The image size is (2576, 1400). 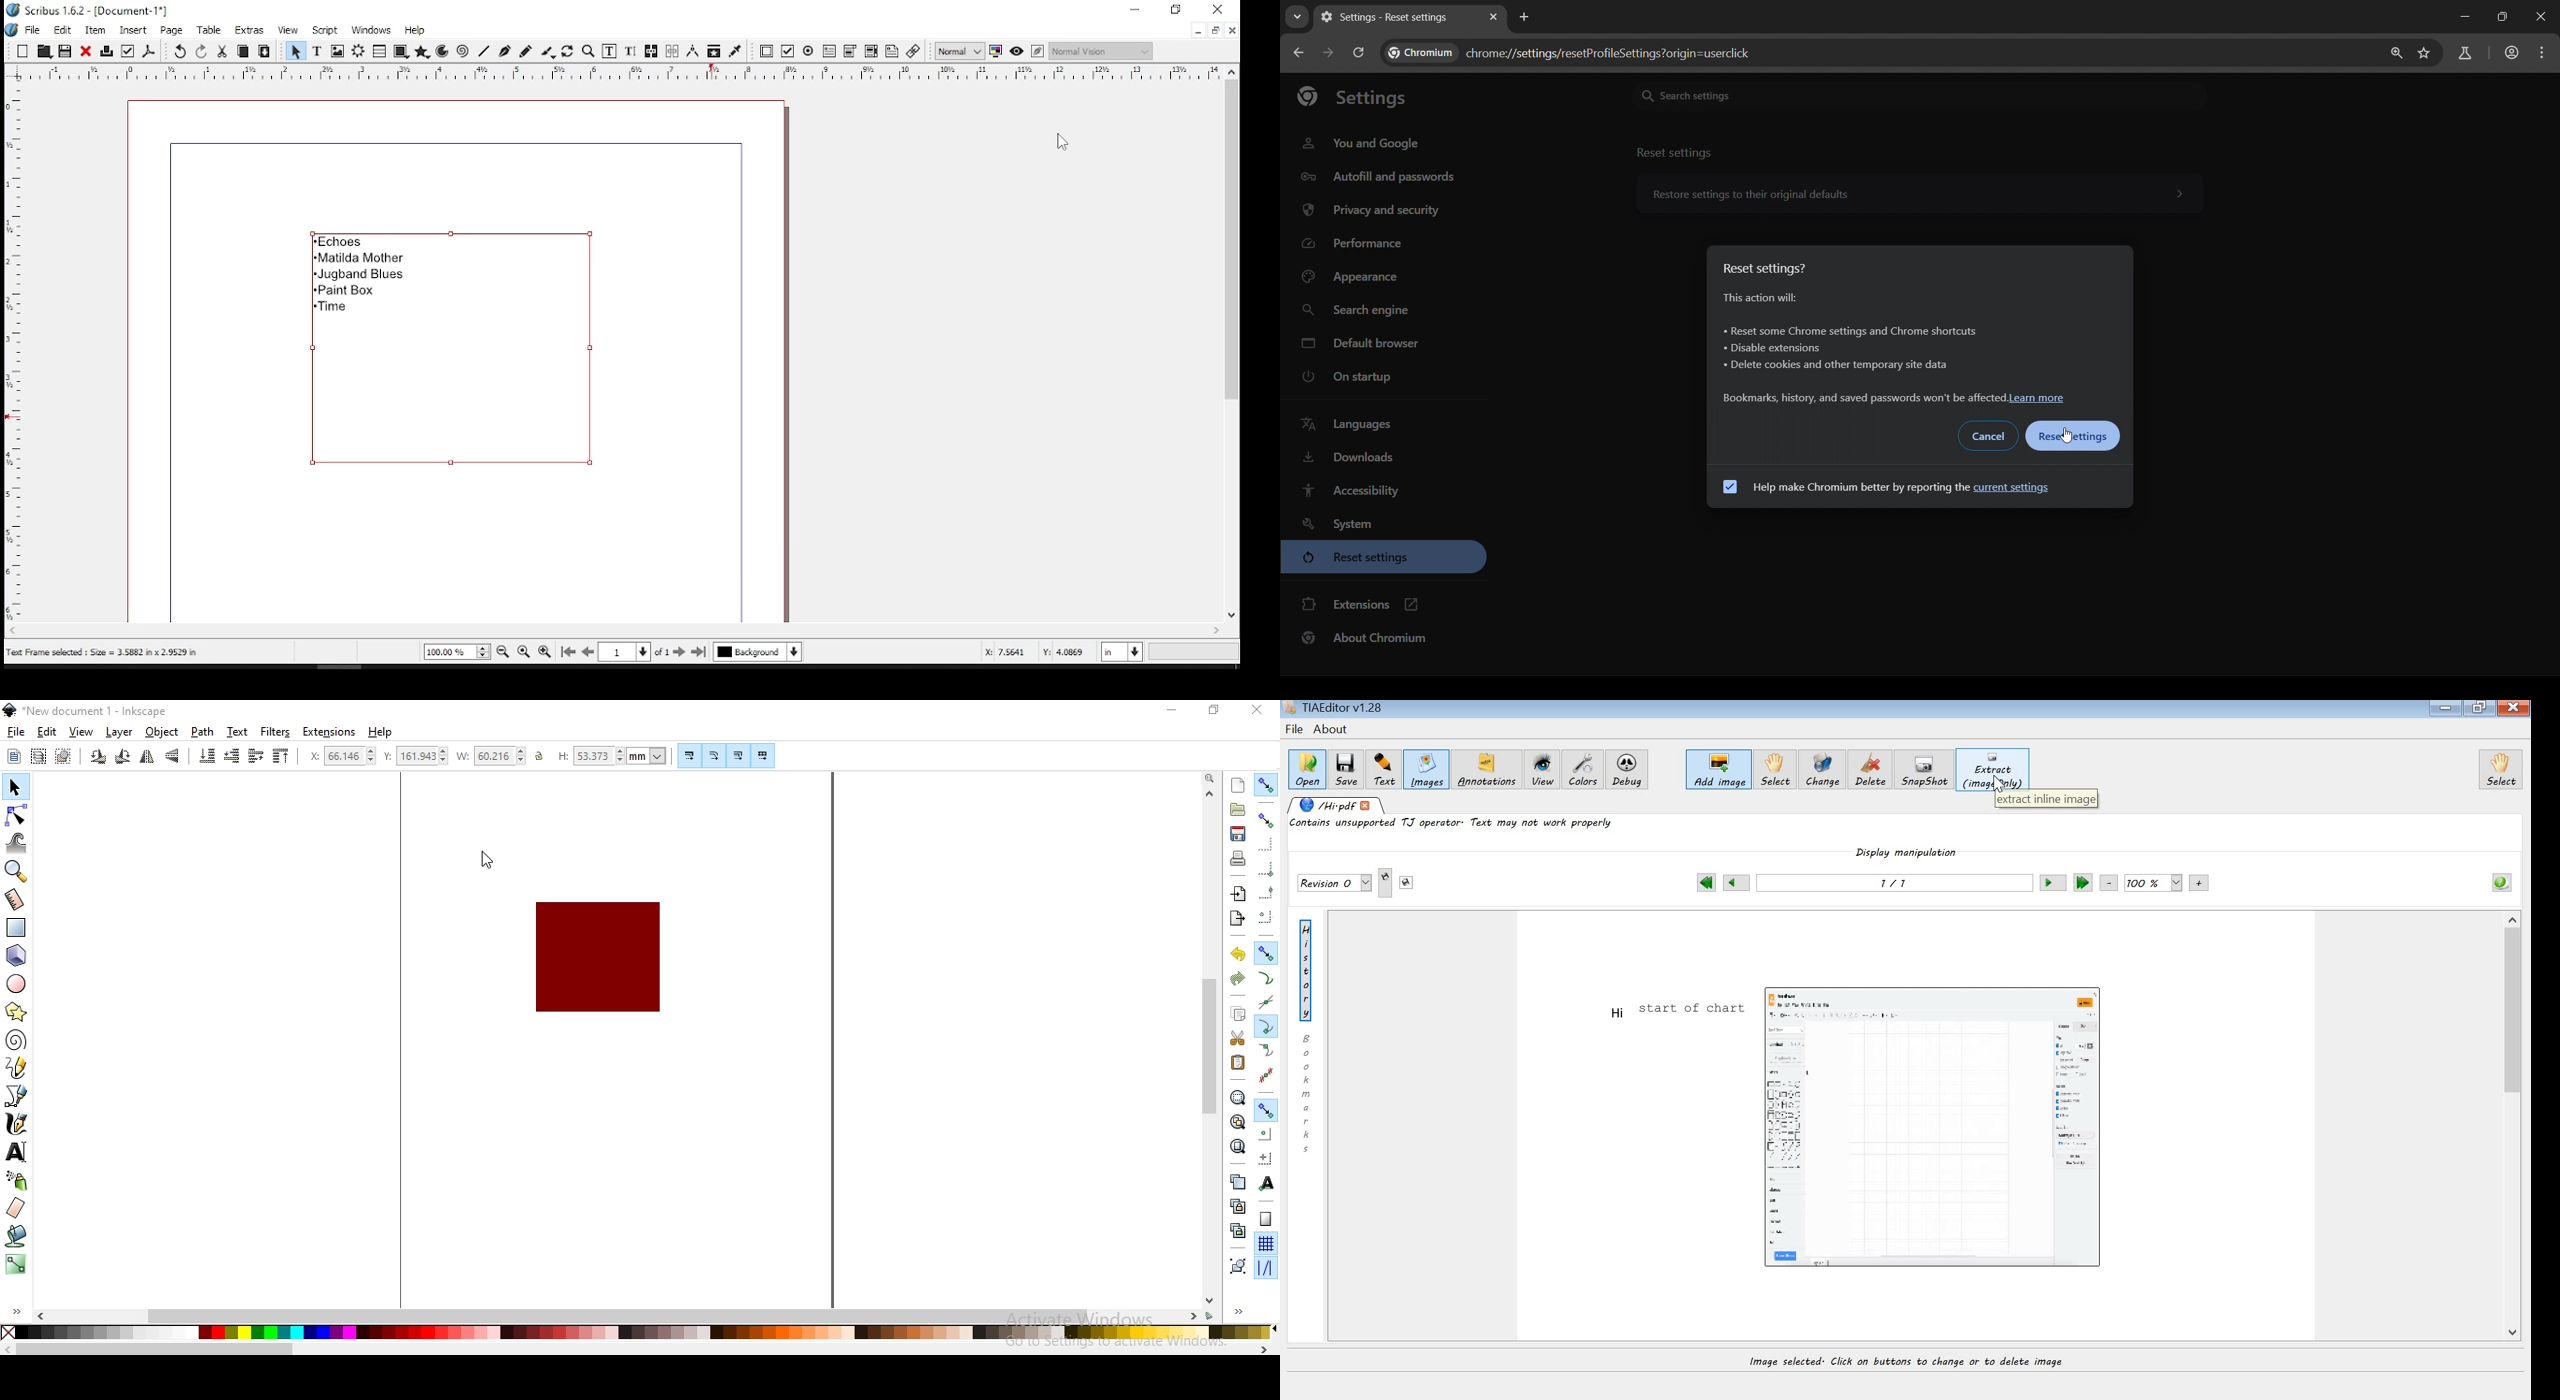 What do you see at coordinates (871, 52) in the screenshot?
I see `pdf list box` at bounding box center [871, 52].